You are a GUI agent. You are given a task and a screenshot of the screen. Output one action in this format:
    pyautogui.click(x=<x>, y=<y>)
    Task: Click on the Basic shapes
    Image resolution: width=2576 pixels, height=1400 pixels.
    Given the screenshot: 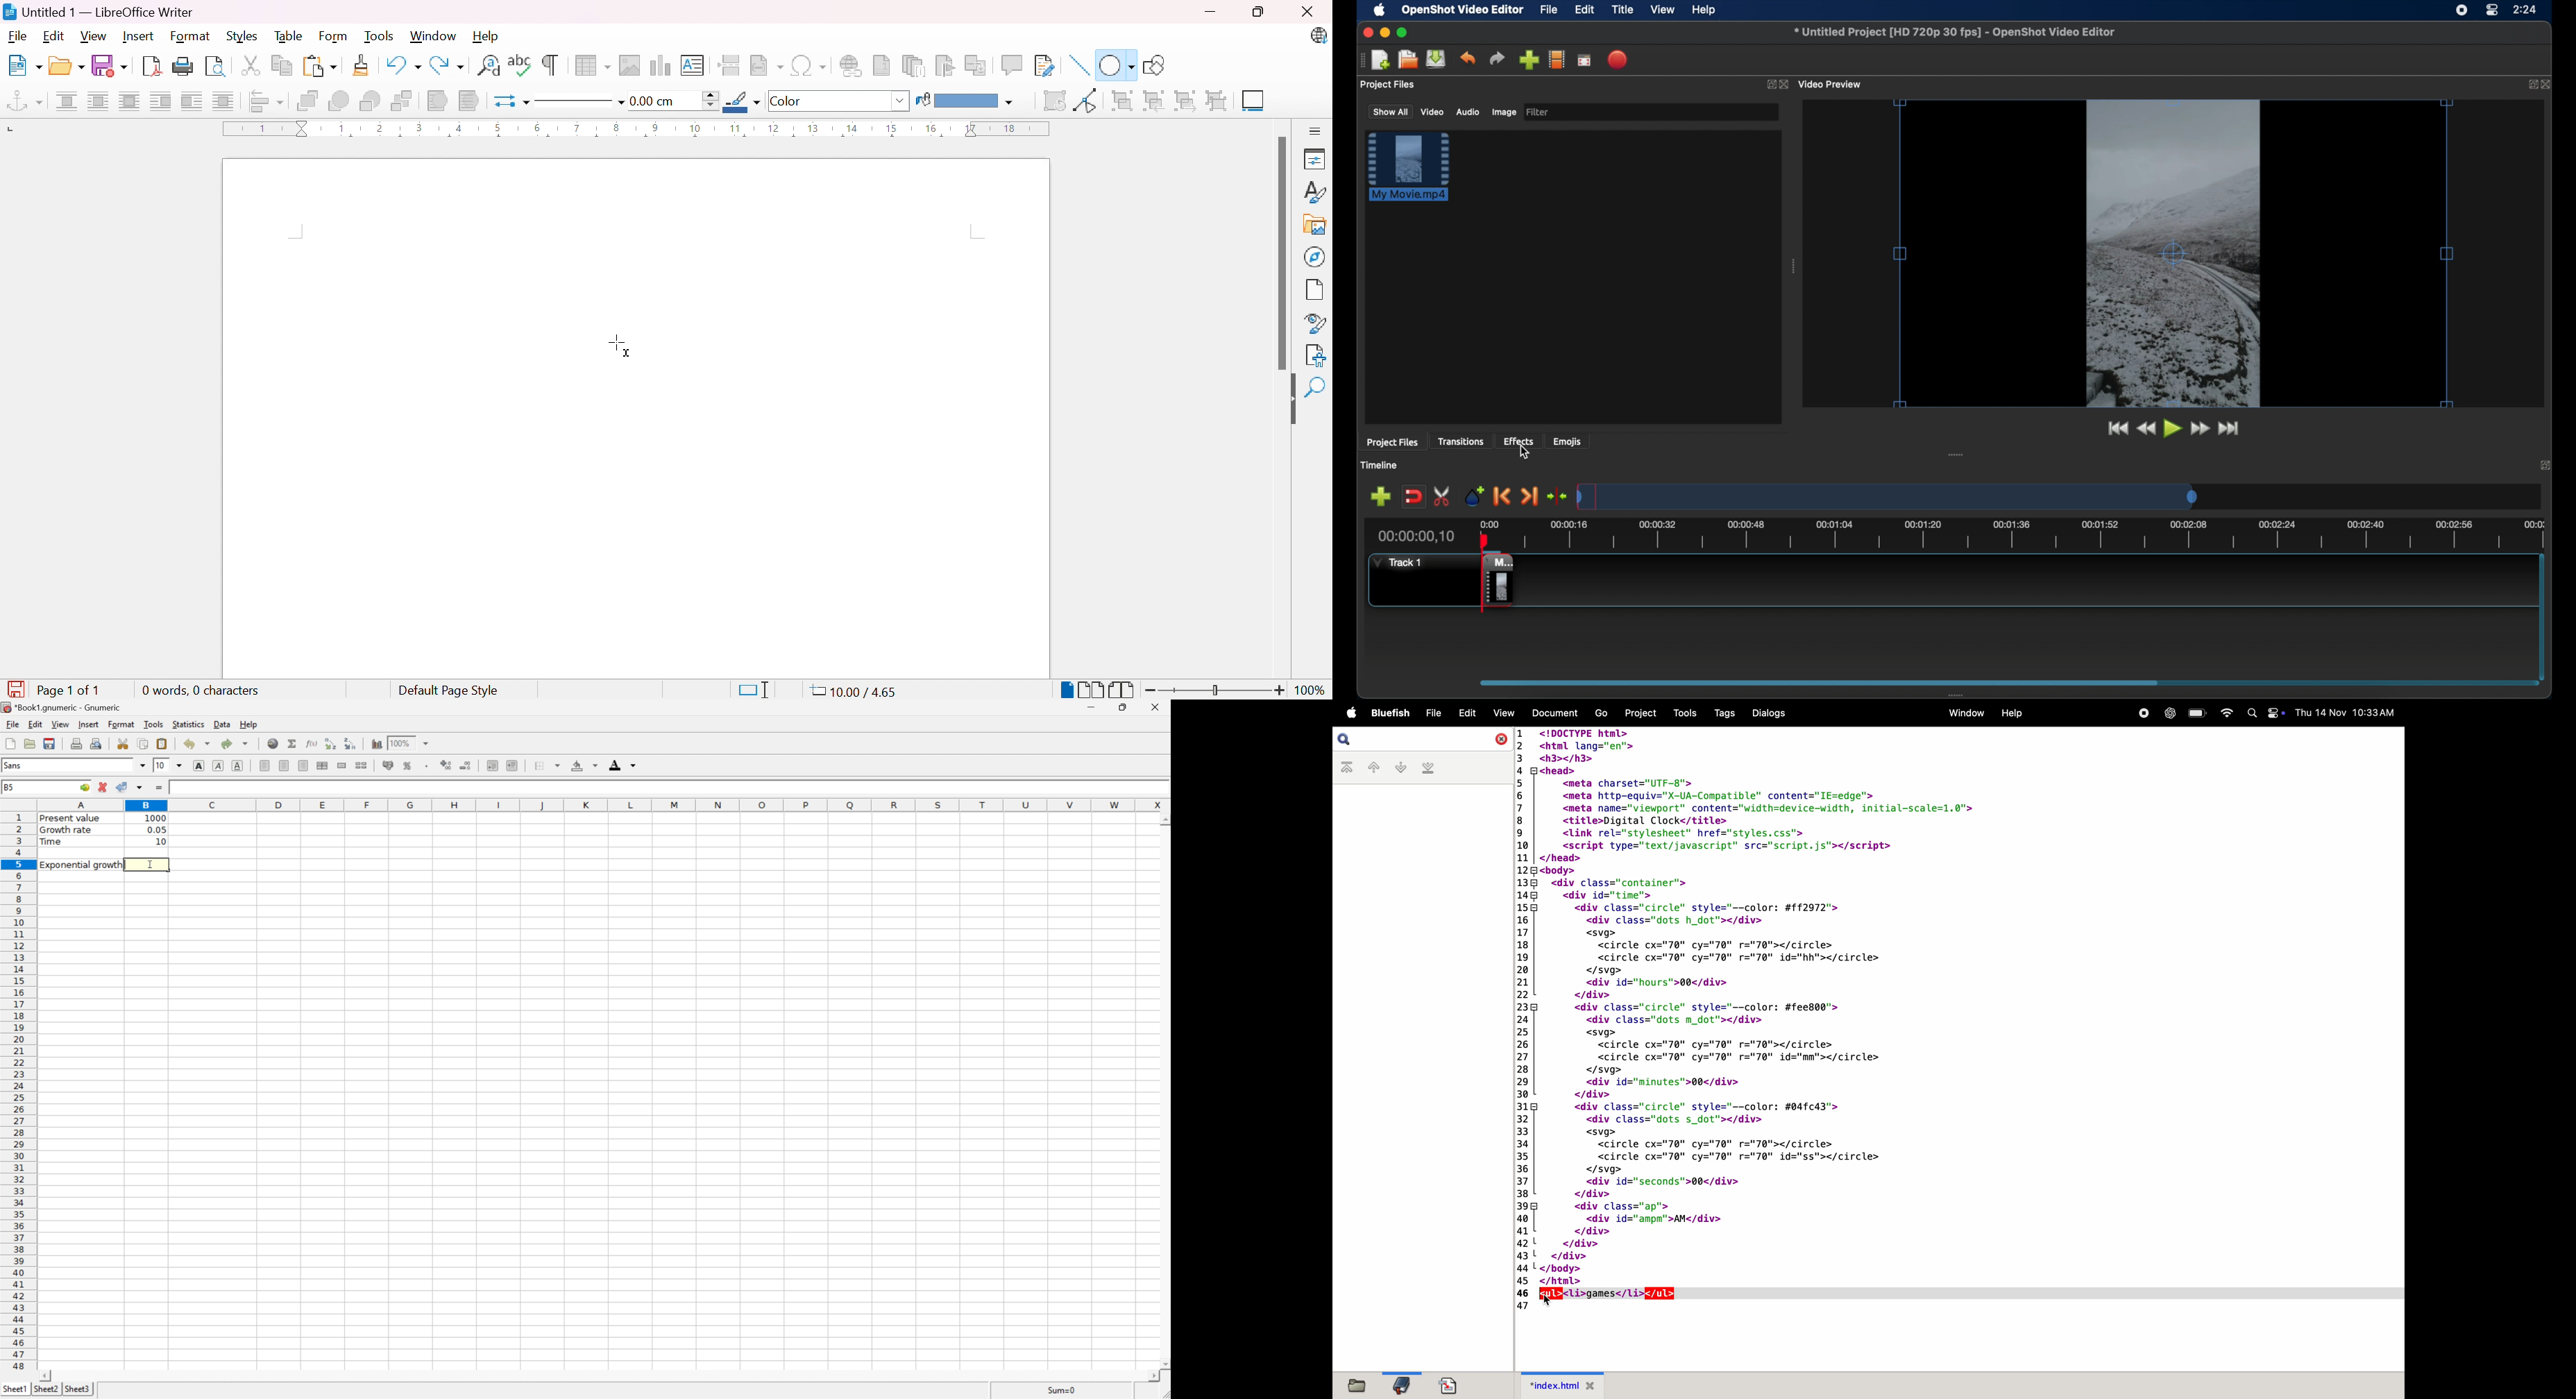 What is the action you would take?
    pyautogui.click(x=1115, y=64)
    